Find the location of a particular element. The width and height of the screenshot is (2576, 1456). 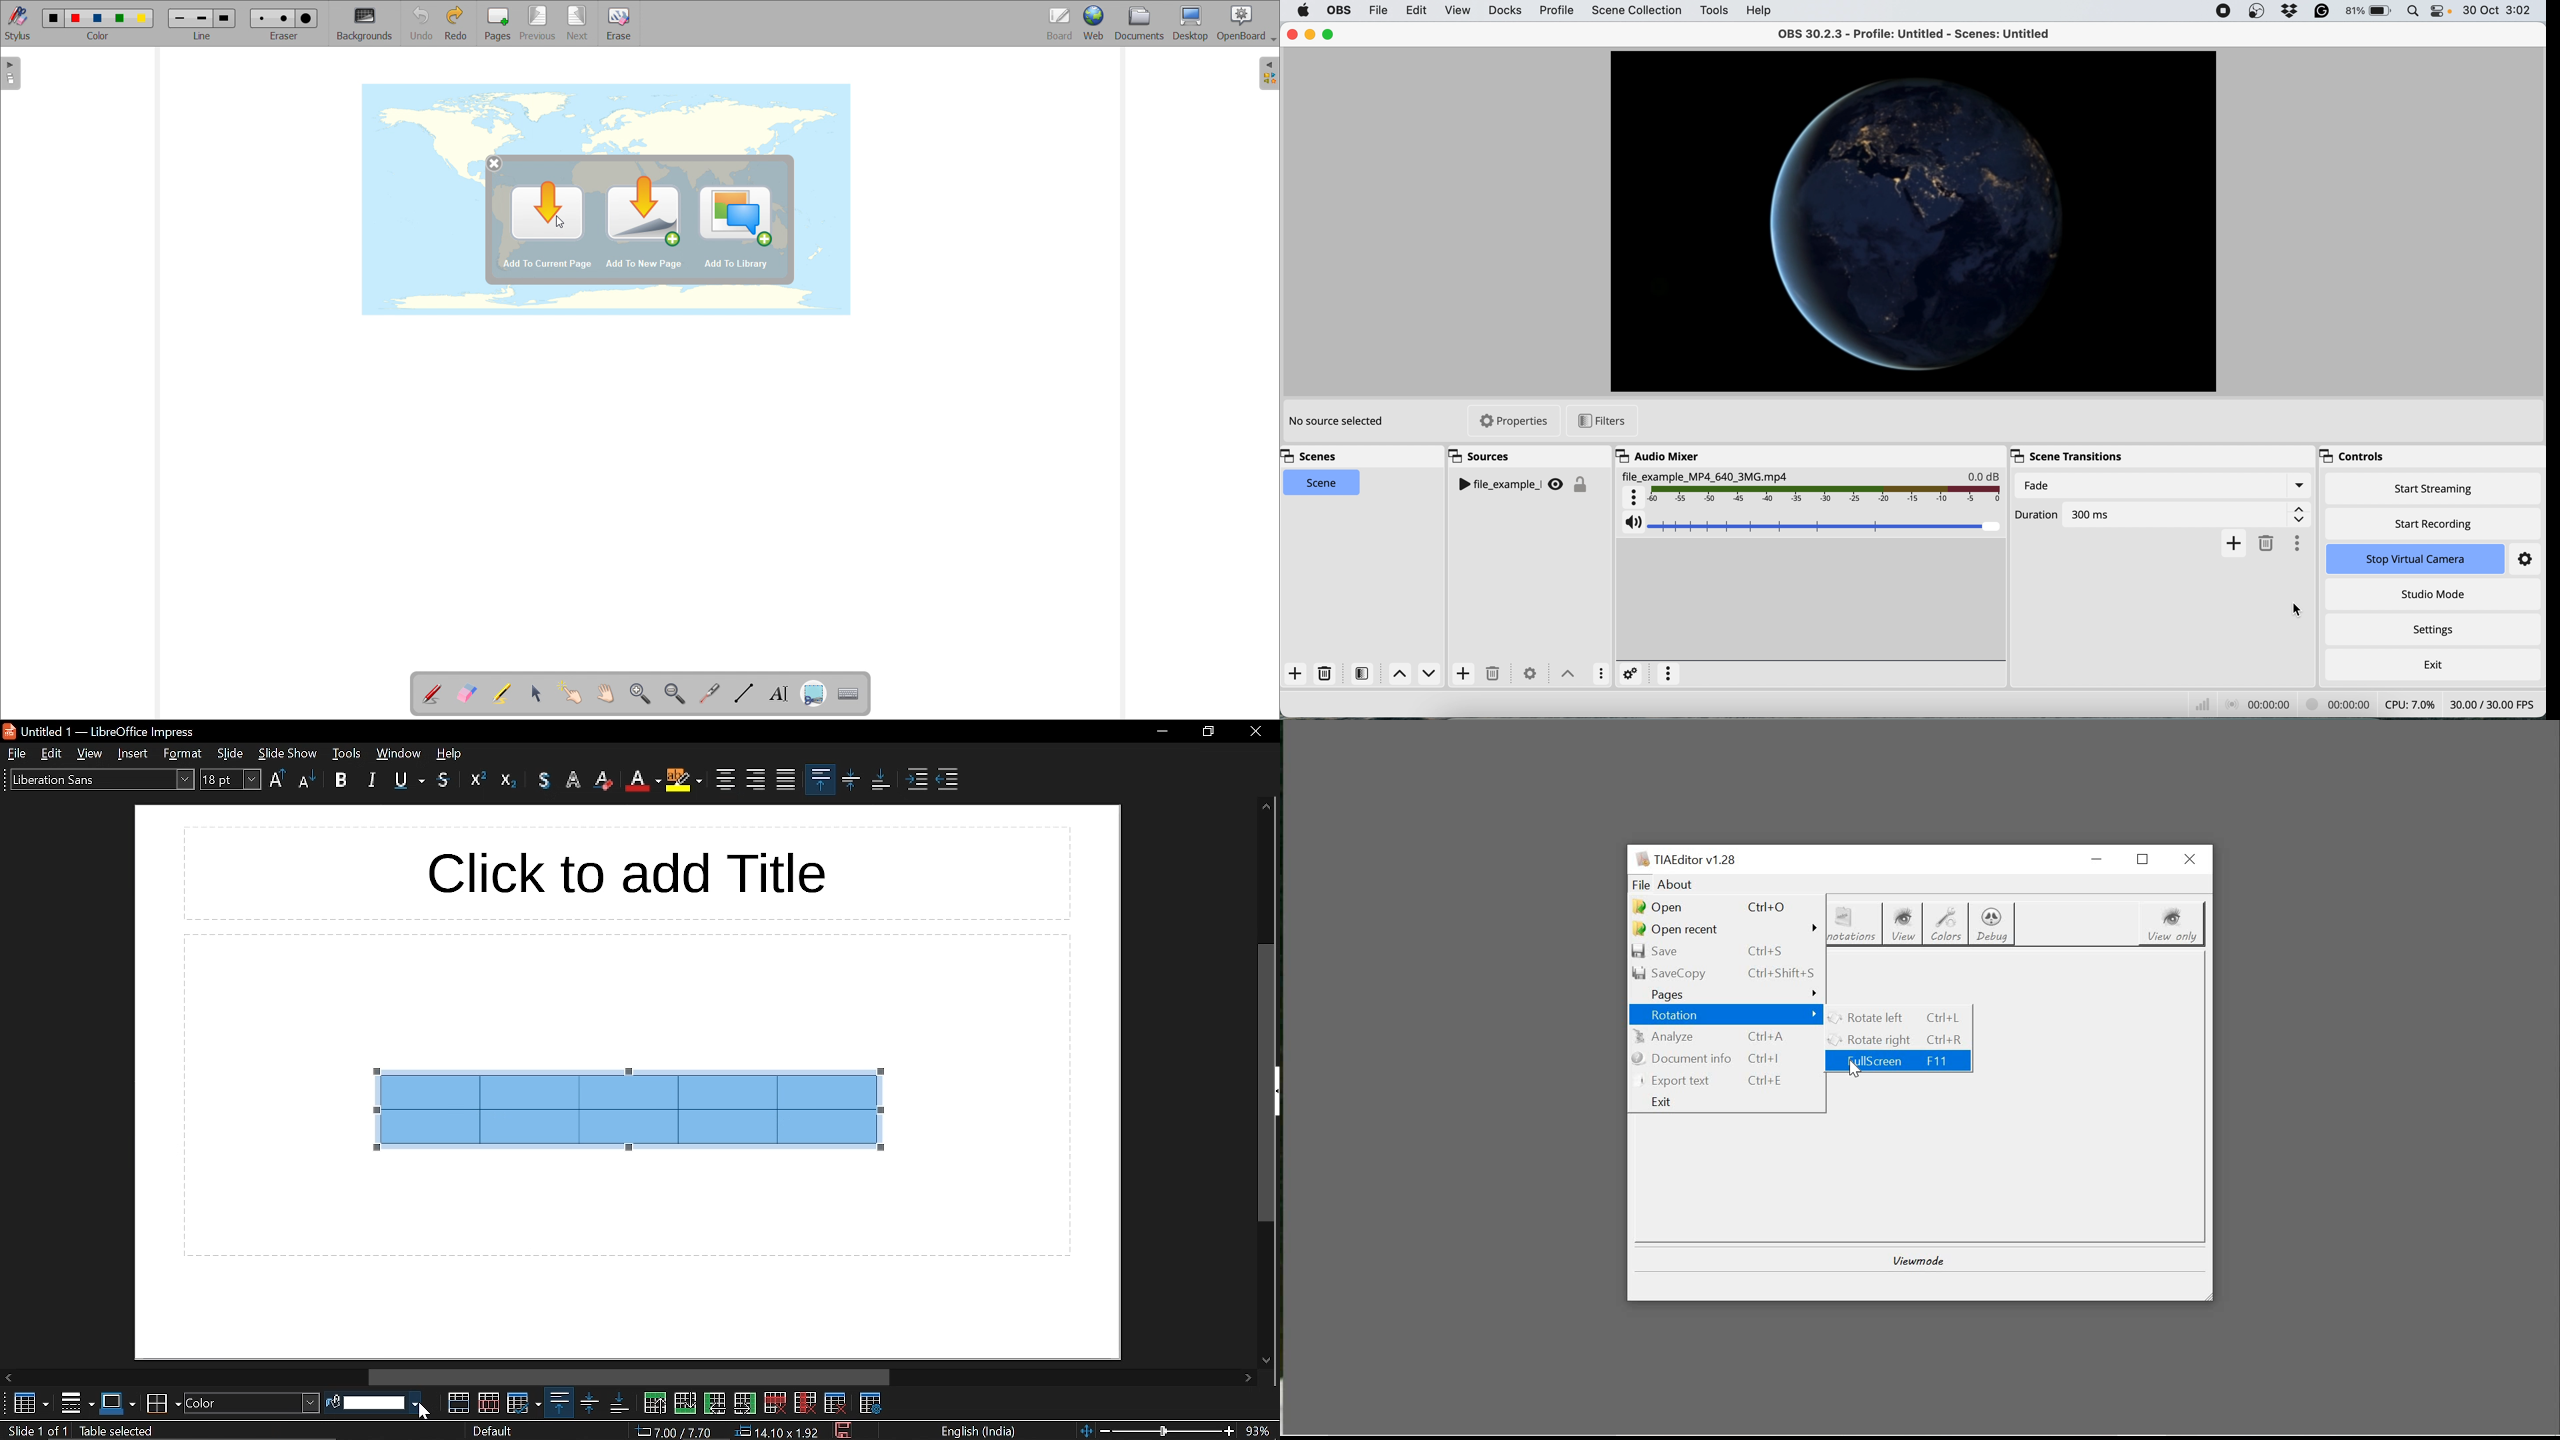

start recording is located at coordinates (2428, 522).